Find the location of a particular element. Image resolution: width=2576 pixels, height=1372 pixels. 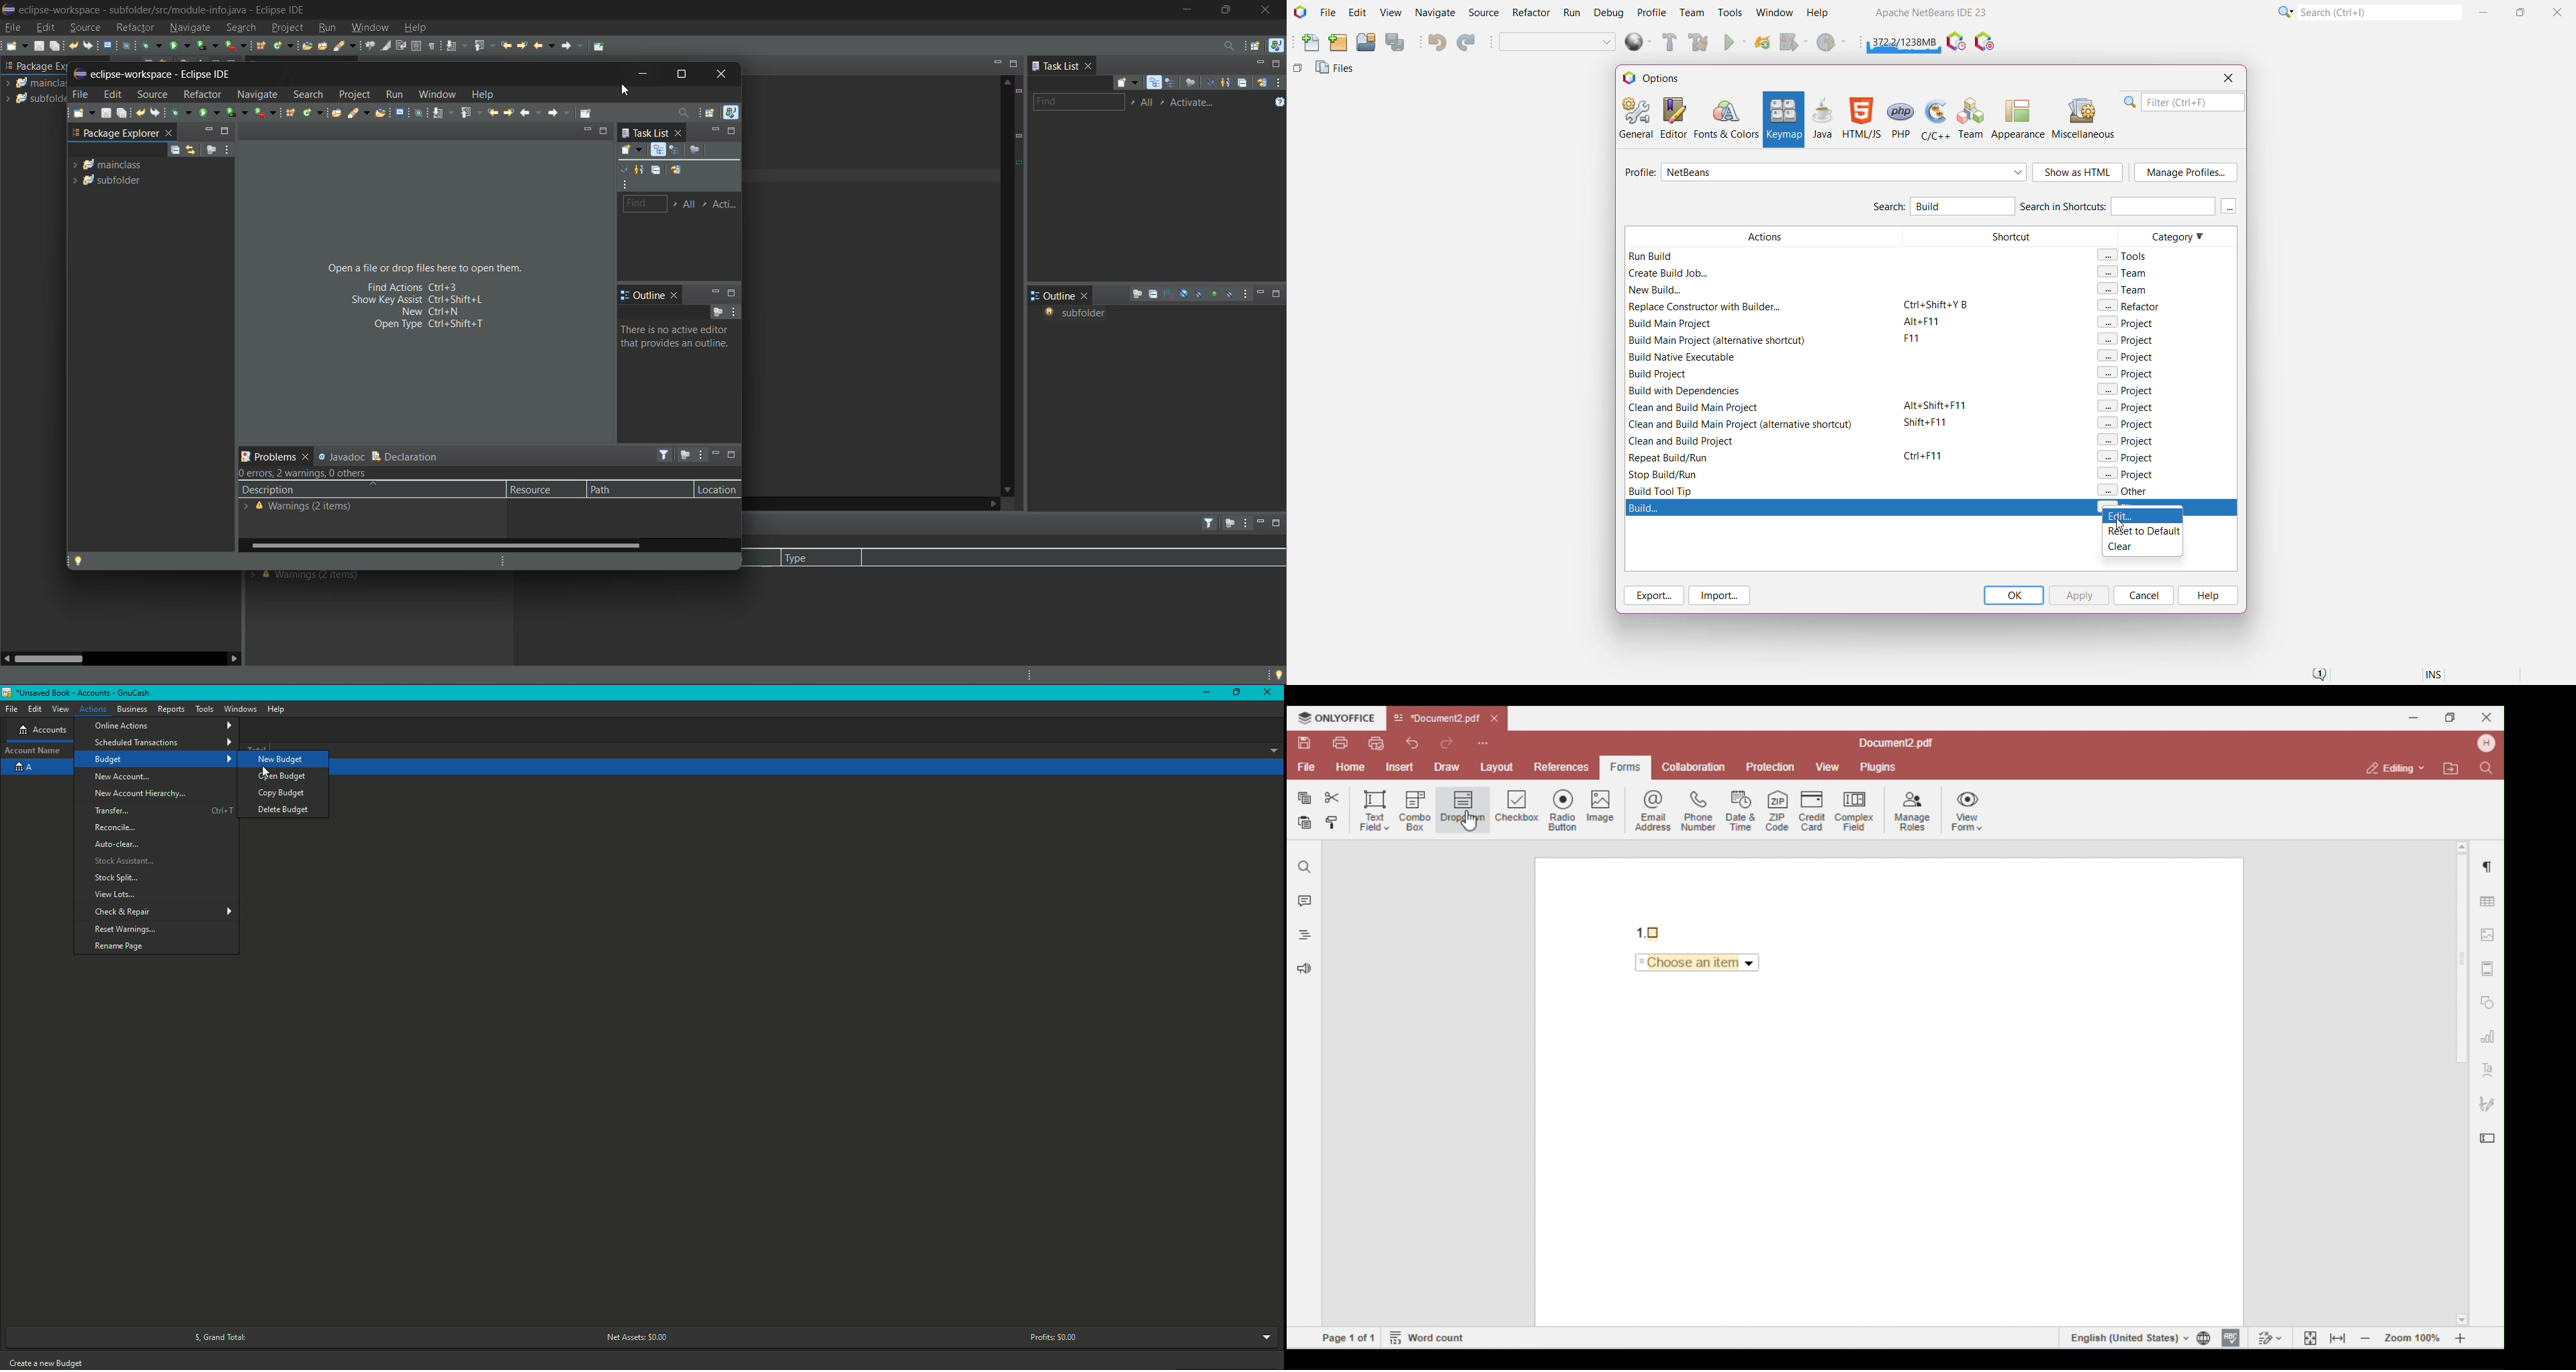

hide static fields and methods is located at coordinates (1200, 294).